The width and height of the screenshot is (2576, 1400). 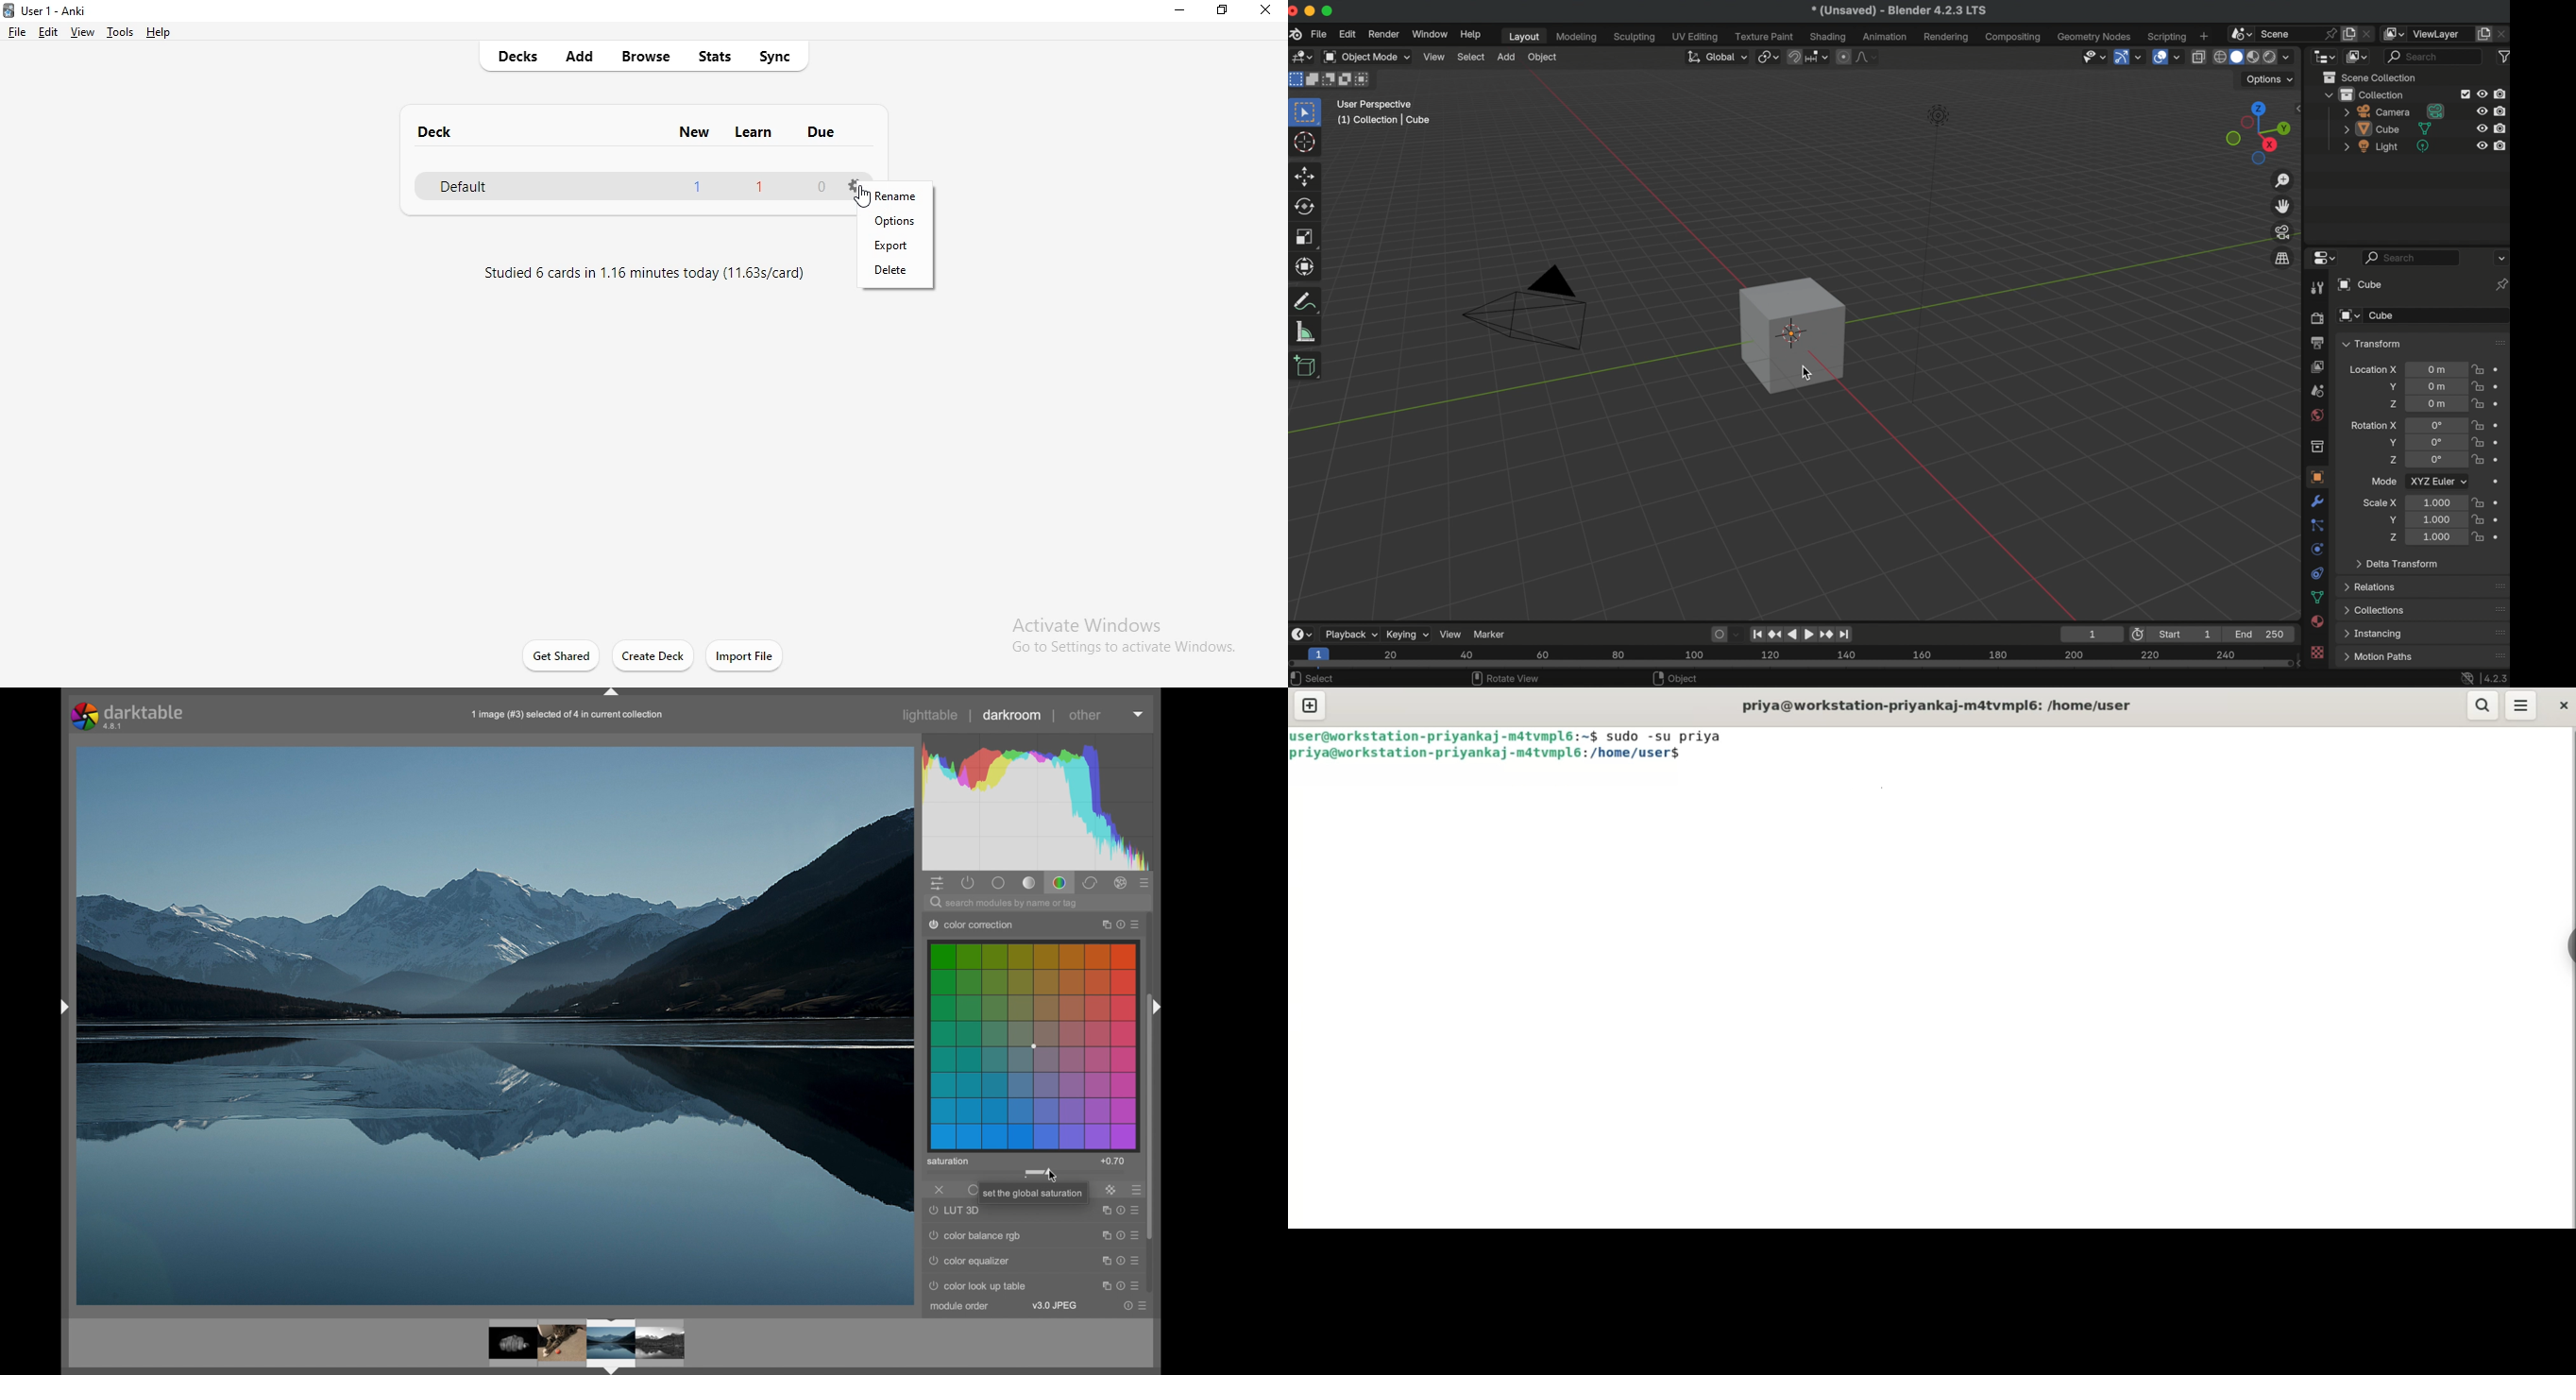 I want to click on Import File, so click(x=749, y=654).